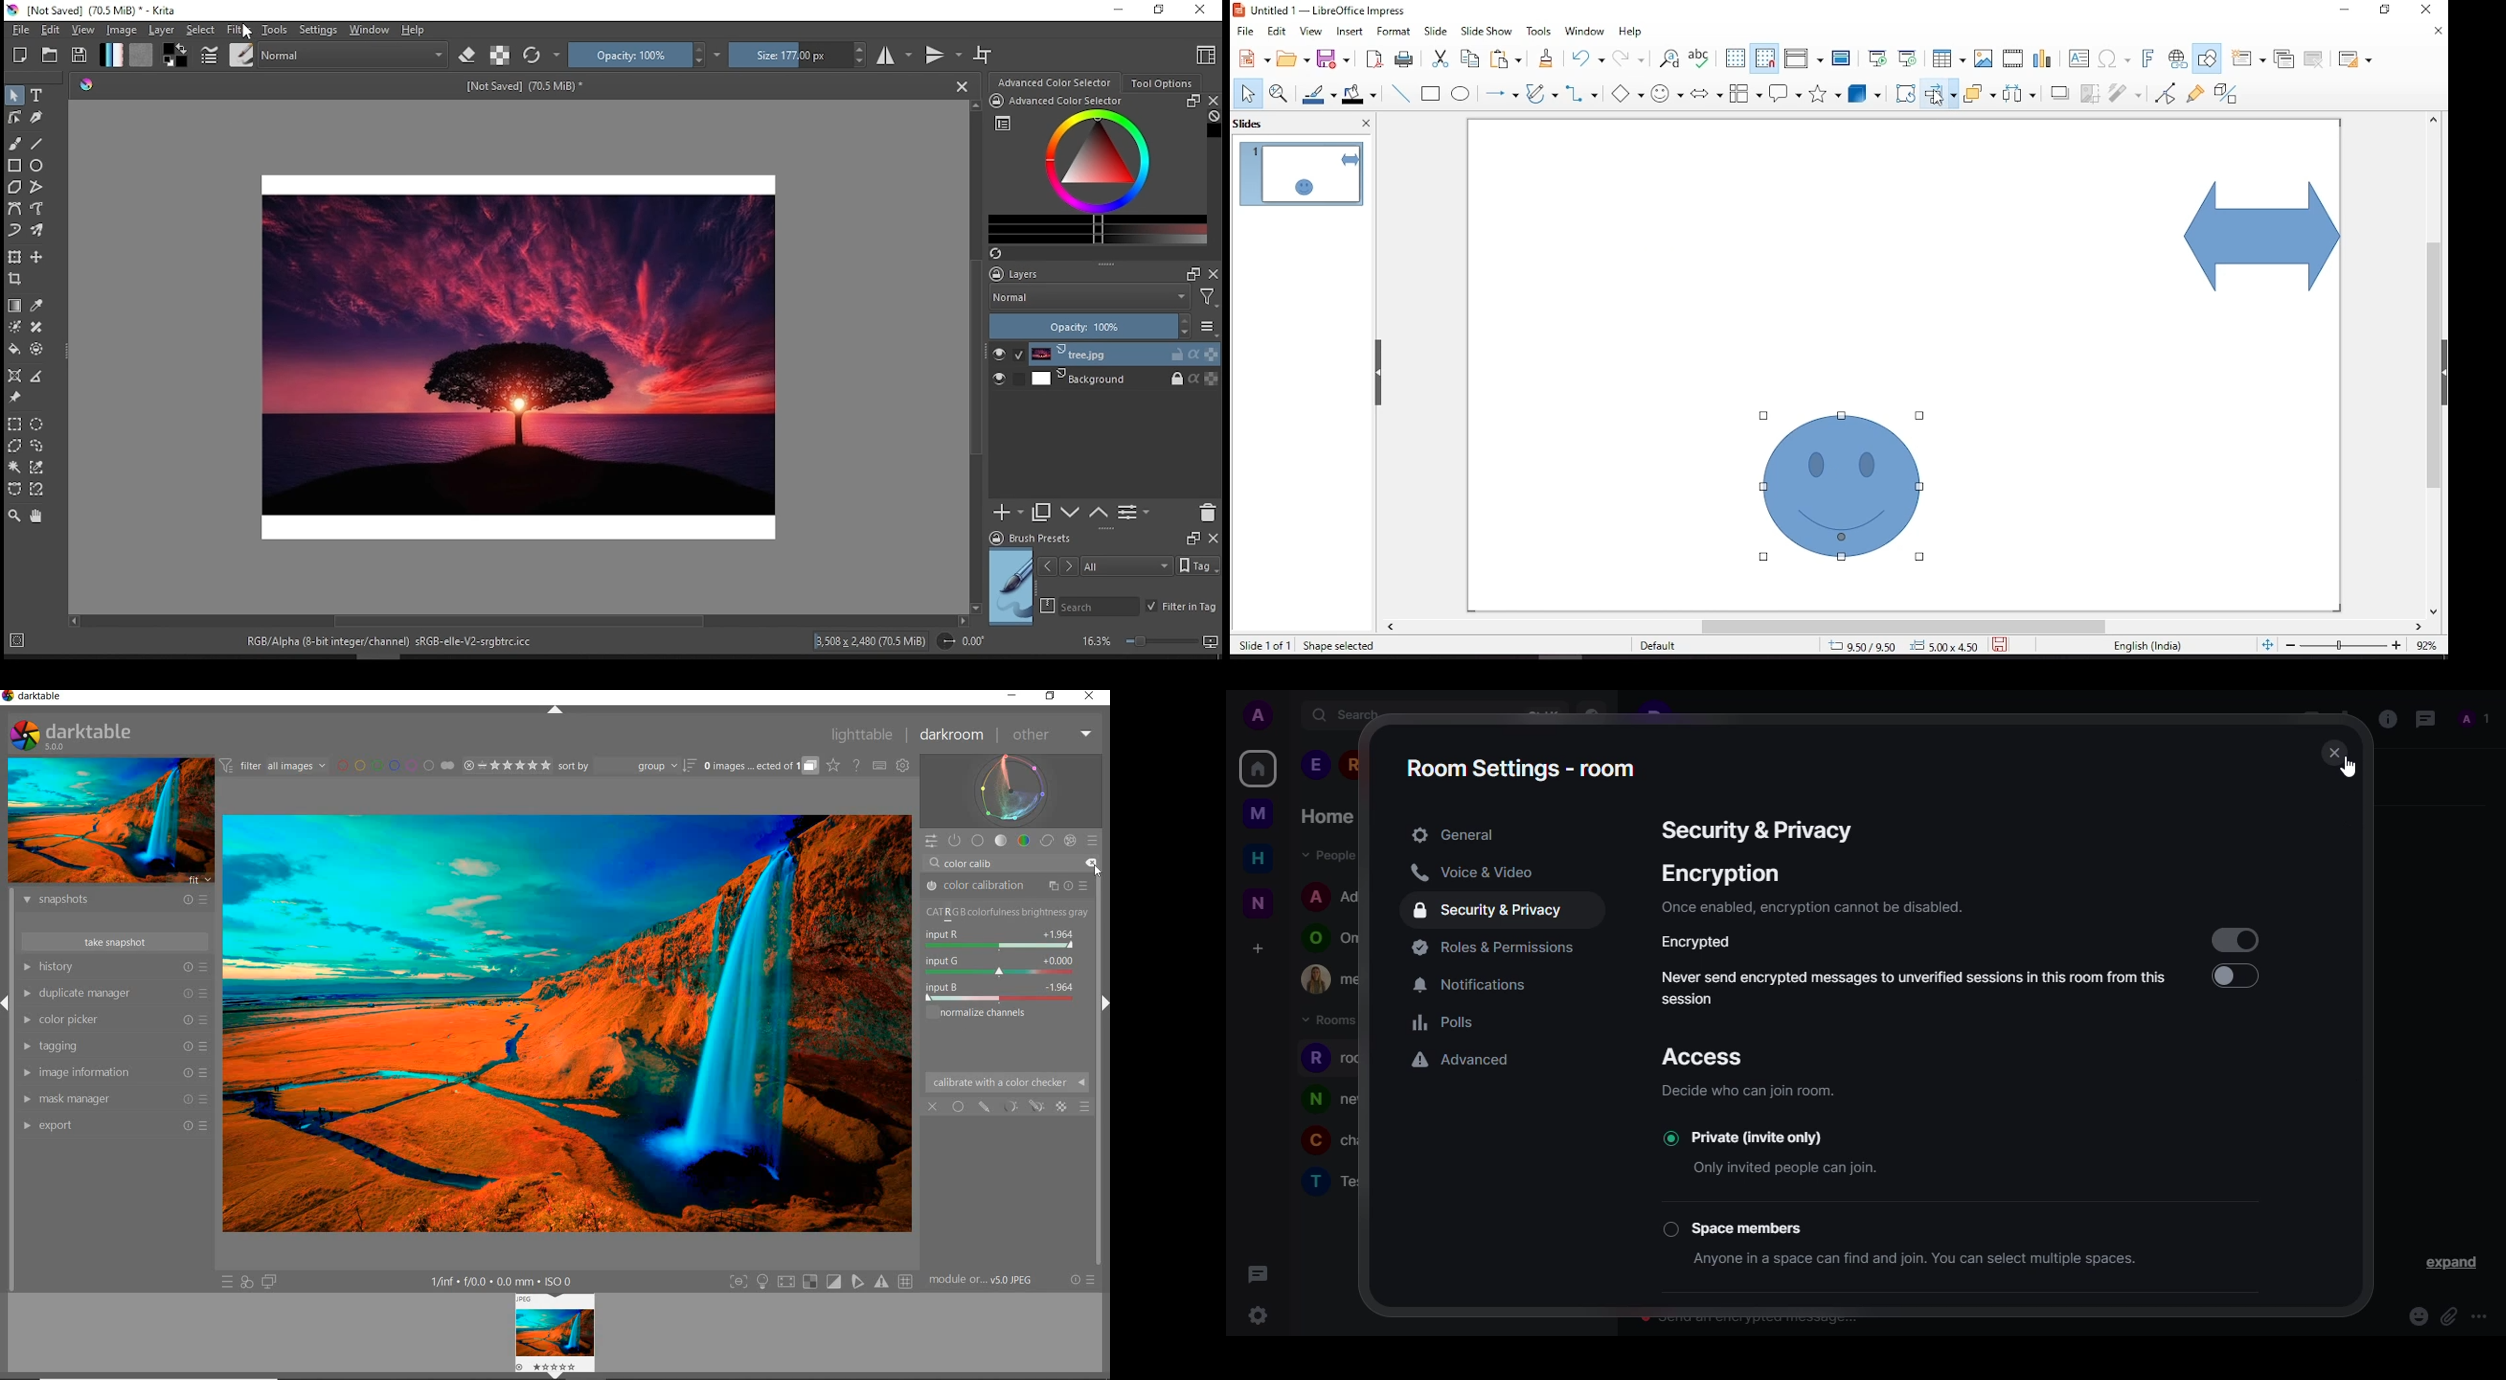 This screenshot has height=1400, width=2520. I want to click on Tags, so click(1198, 566).